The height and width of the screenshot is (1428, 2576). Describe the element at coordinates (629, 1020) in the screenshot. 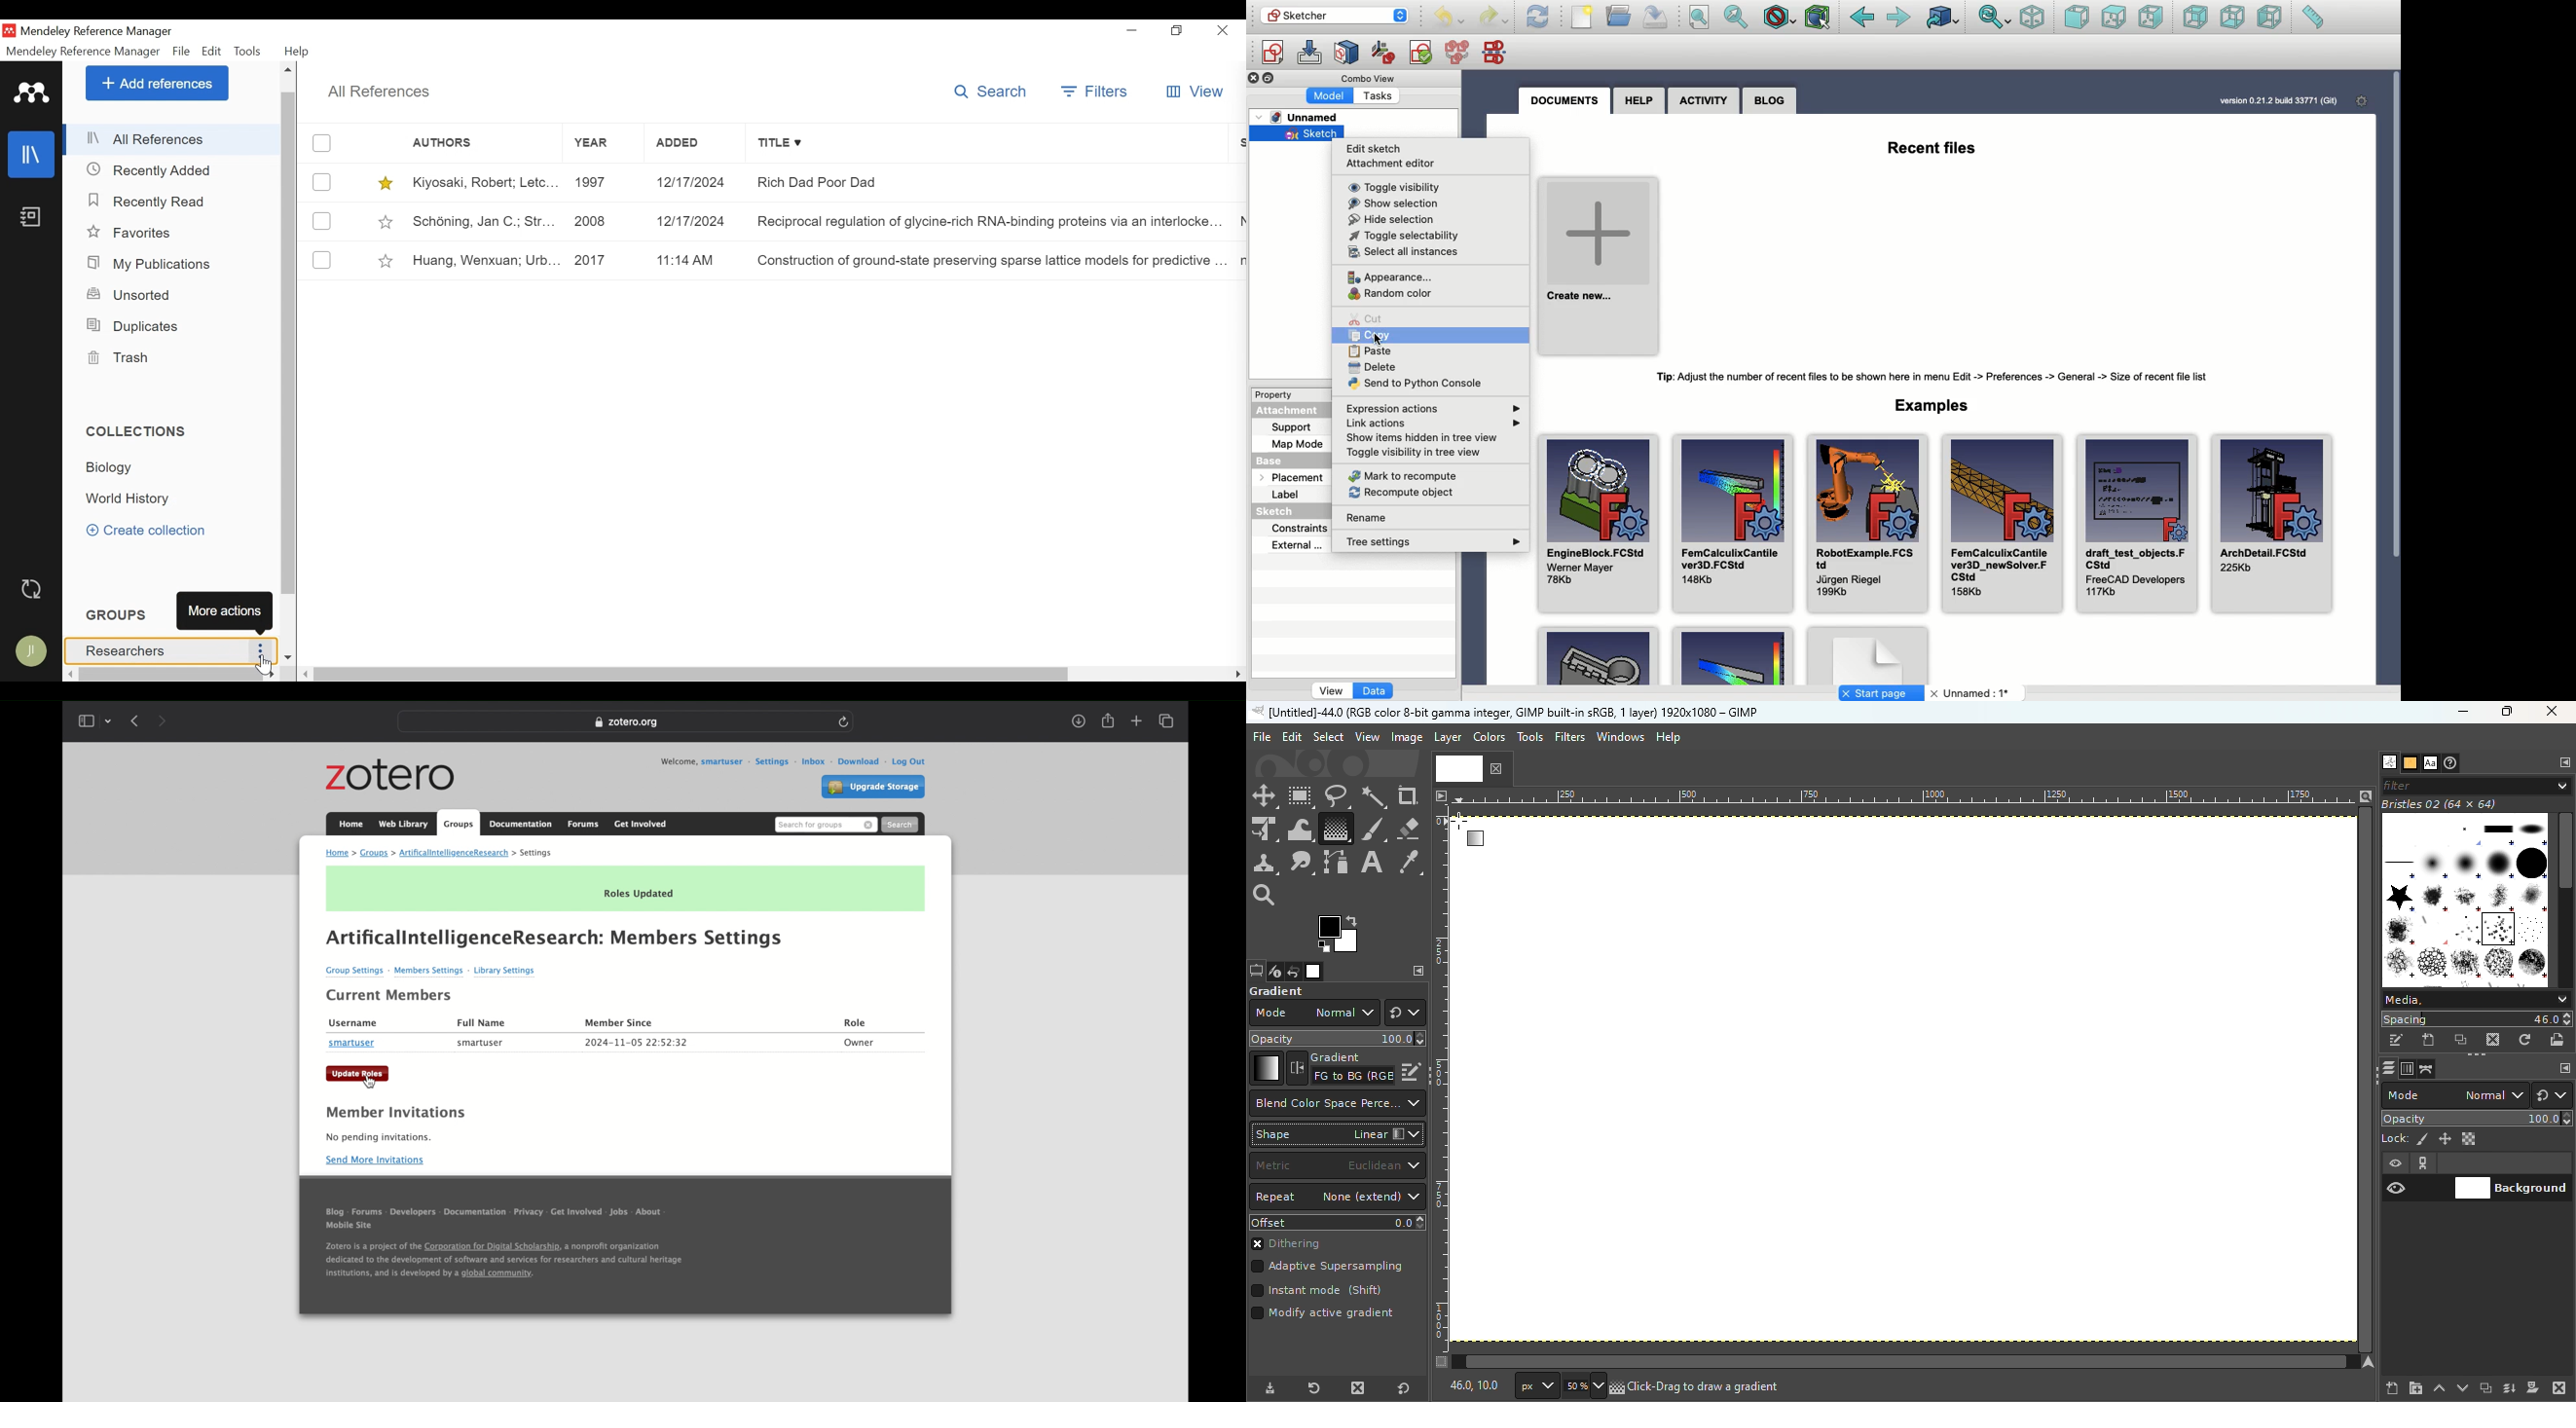

I see `Member since` at that location.